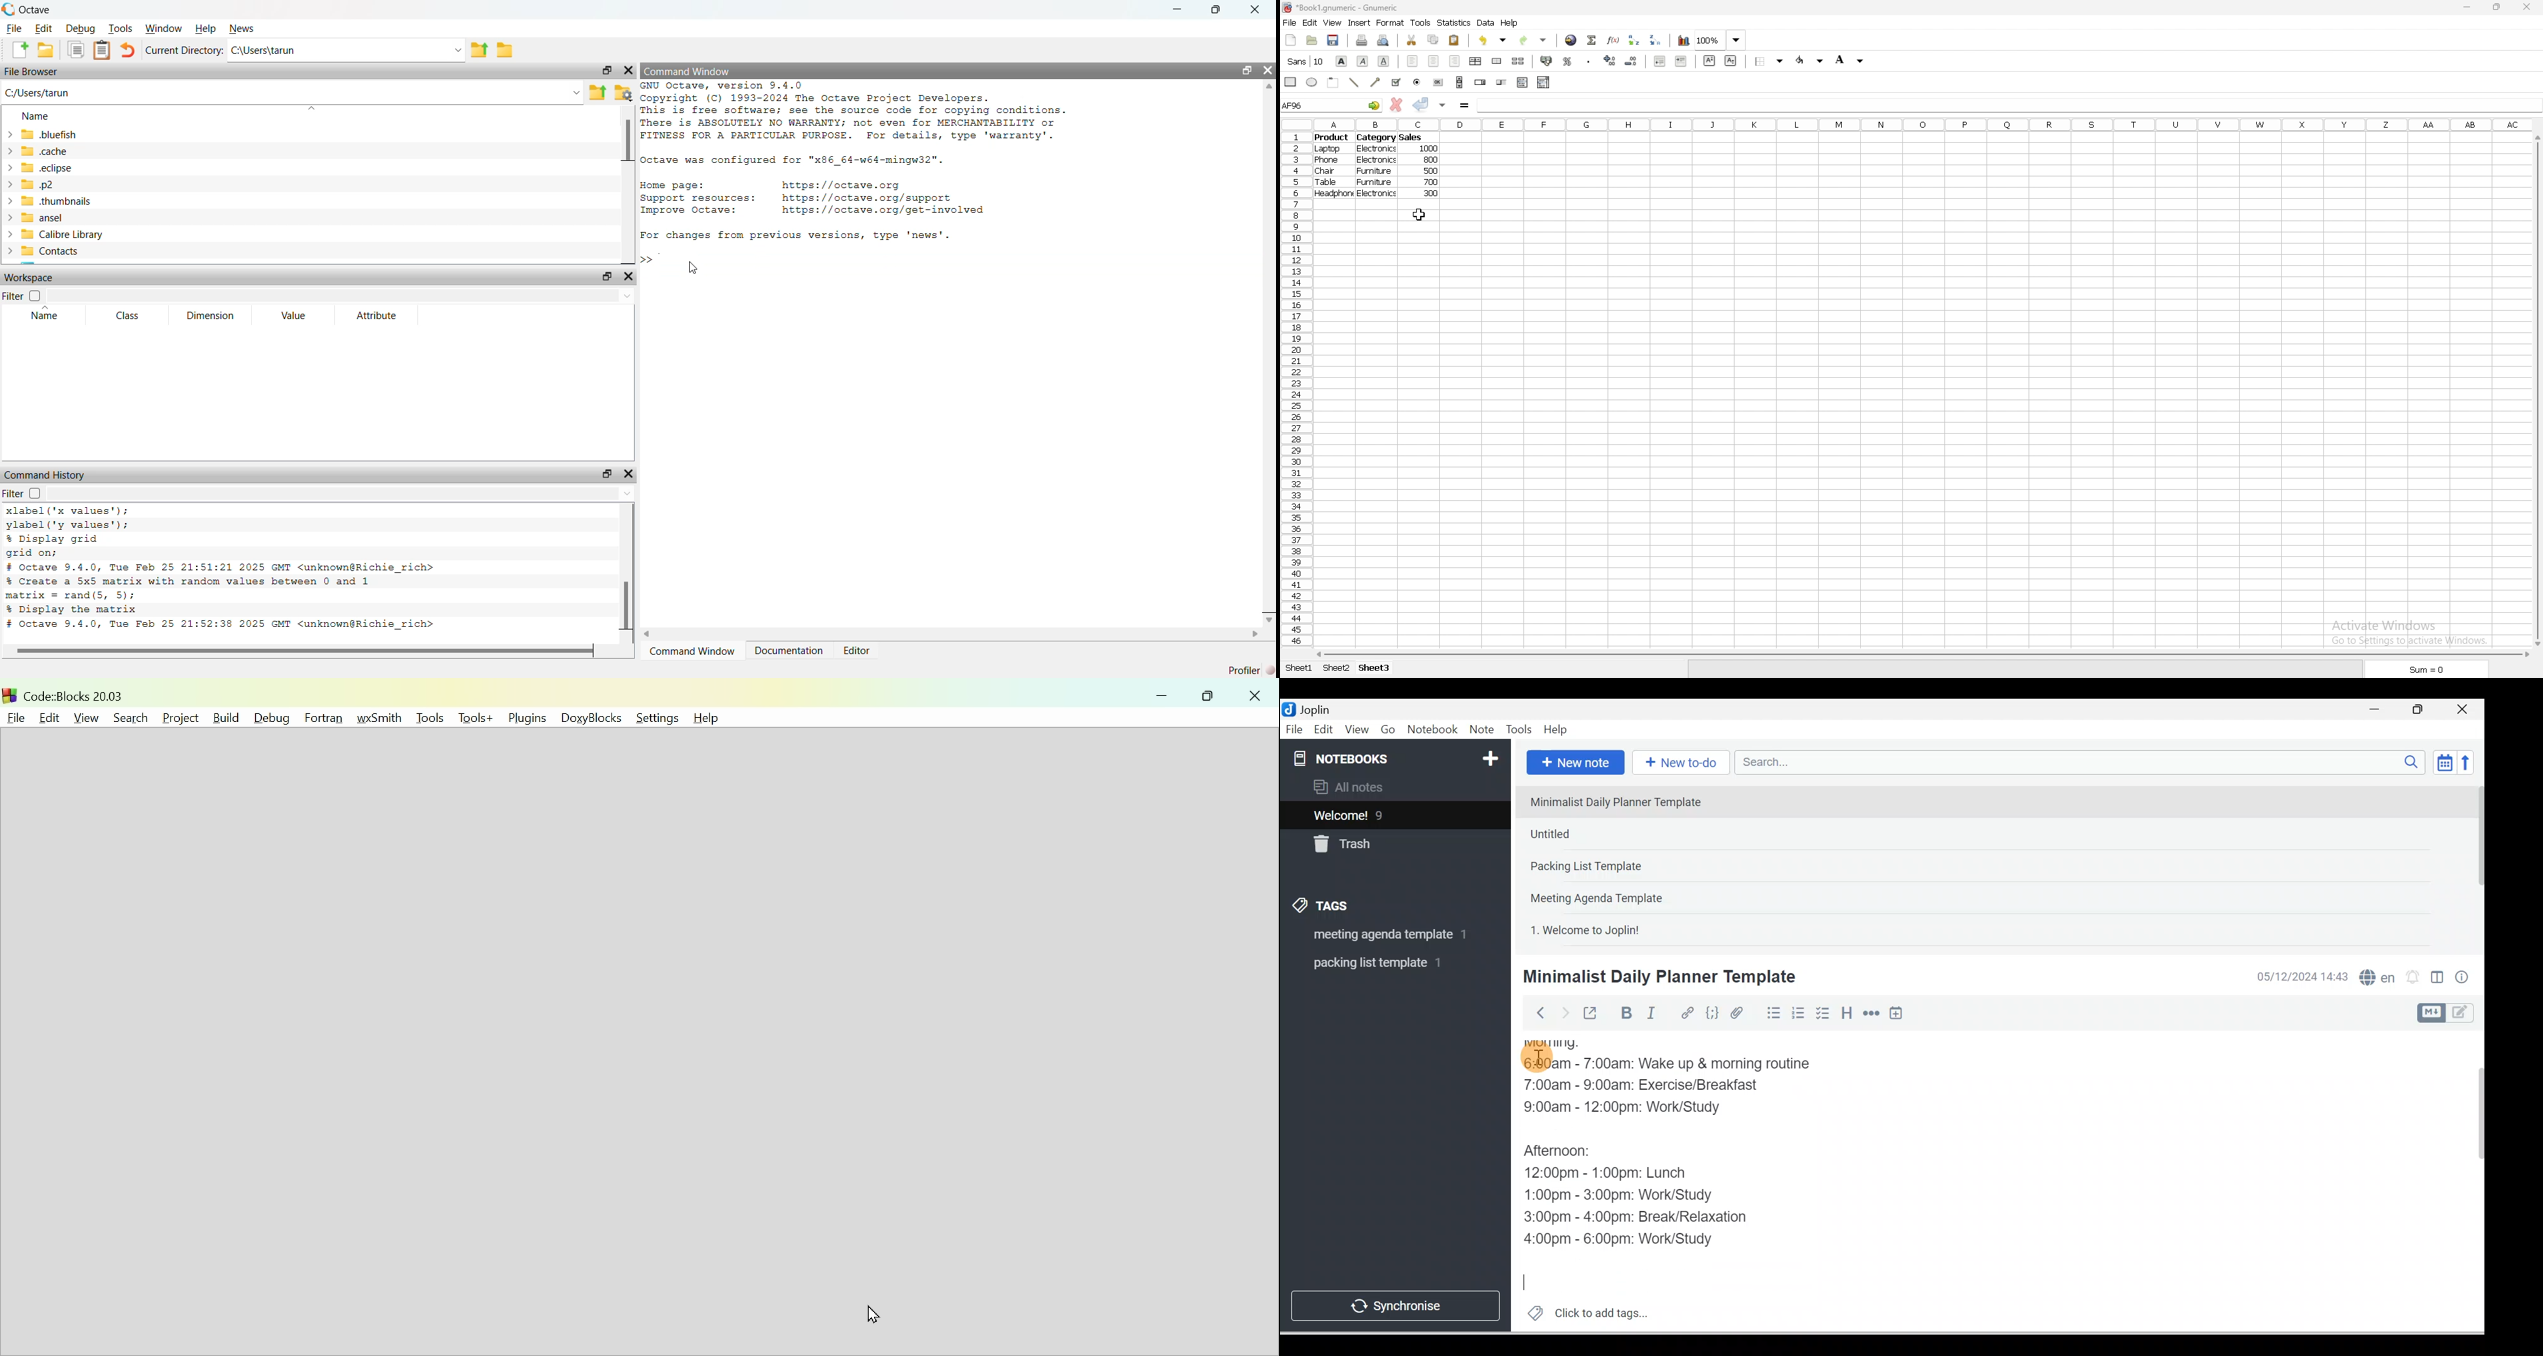 The height and width of the screenshot is (1372, 2548). I want to click on headphone, so click(1334, 194).